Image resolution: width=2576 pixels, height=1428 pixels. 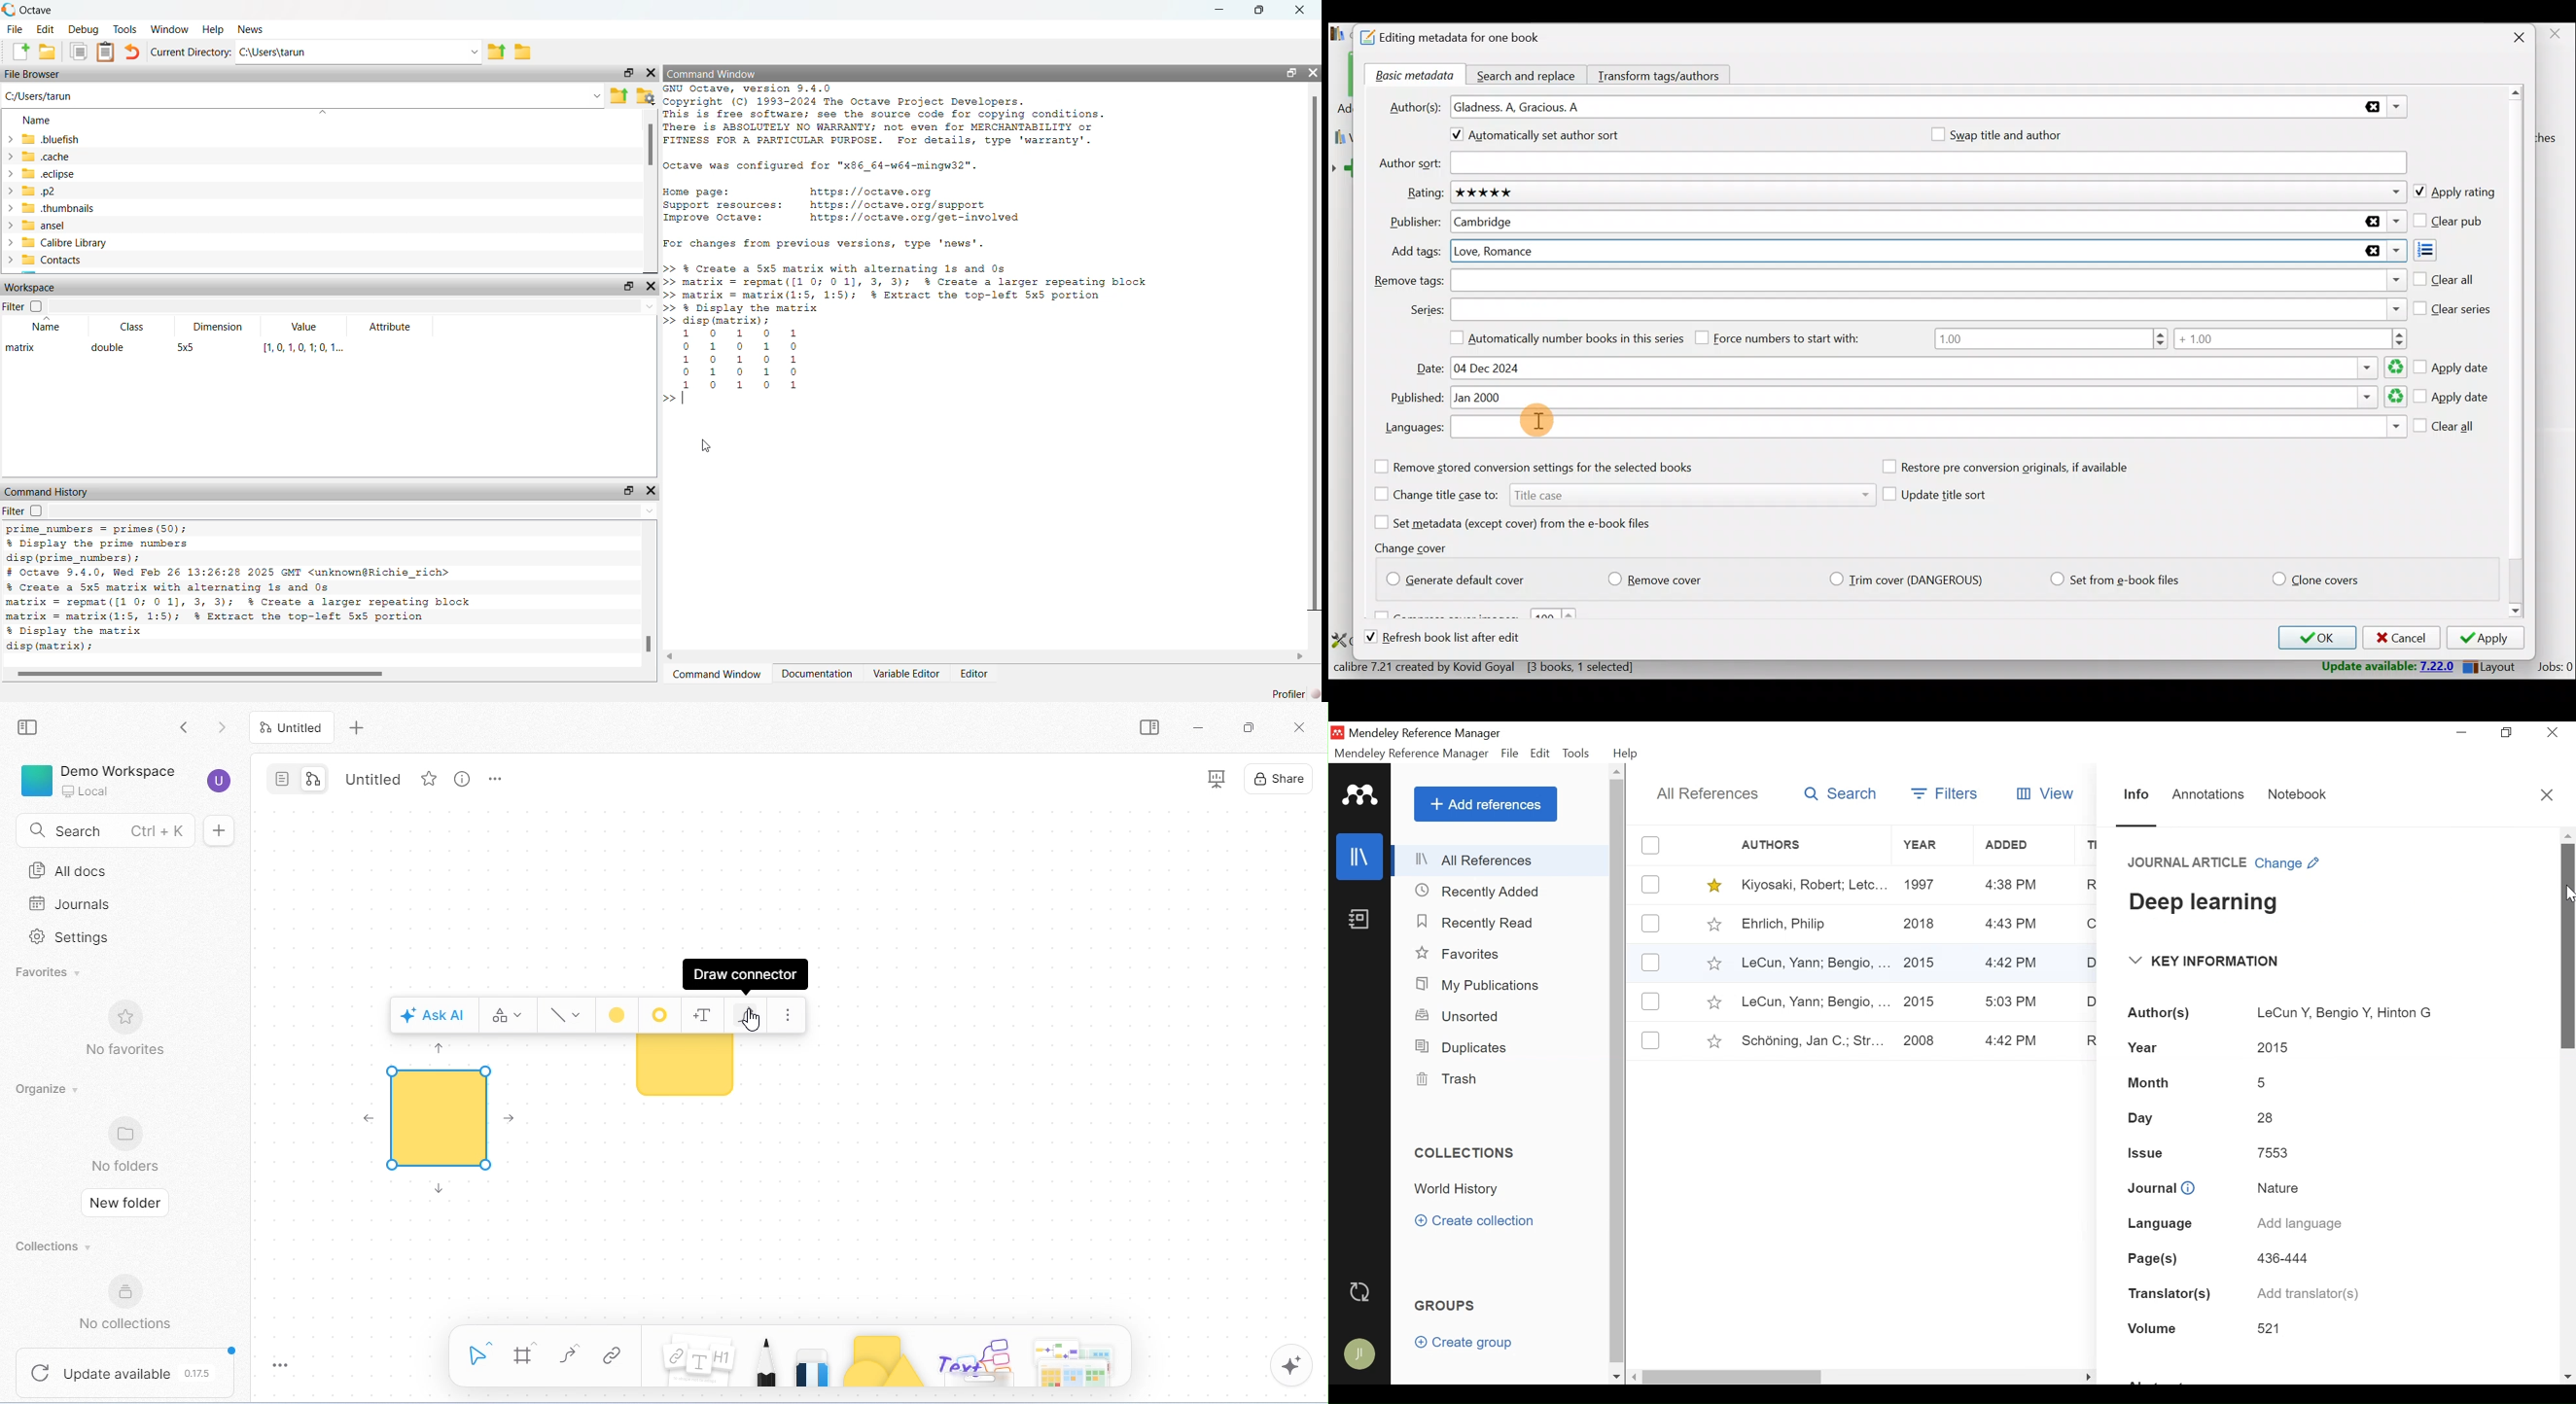 I want to click on search Ctrl+K, so click(x=102, y=828).